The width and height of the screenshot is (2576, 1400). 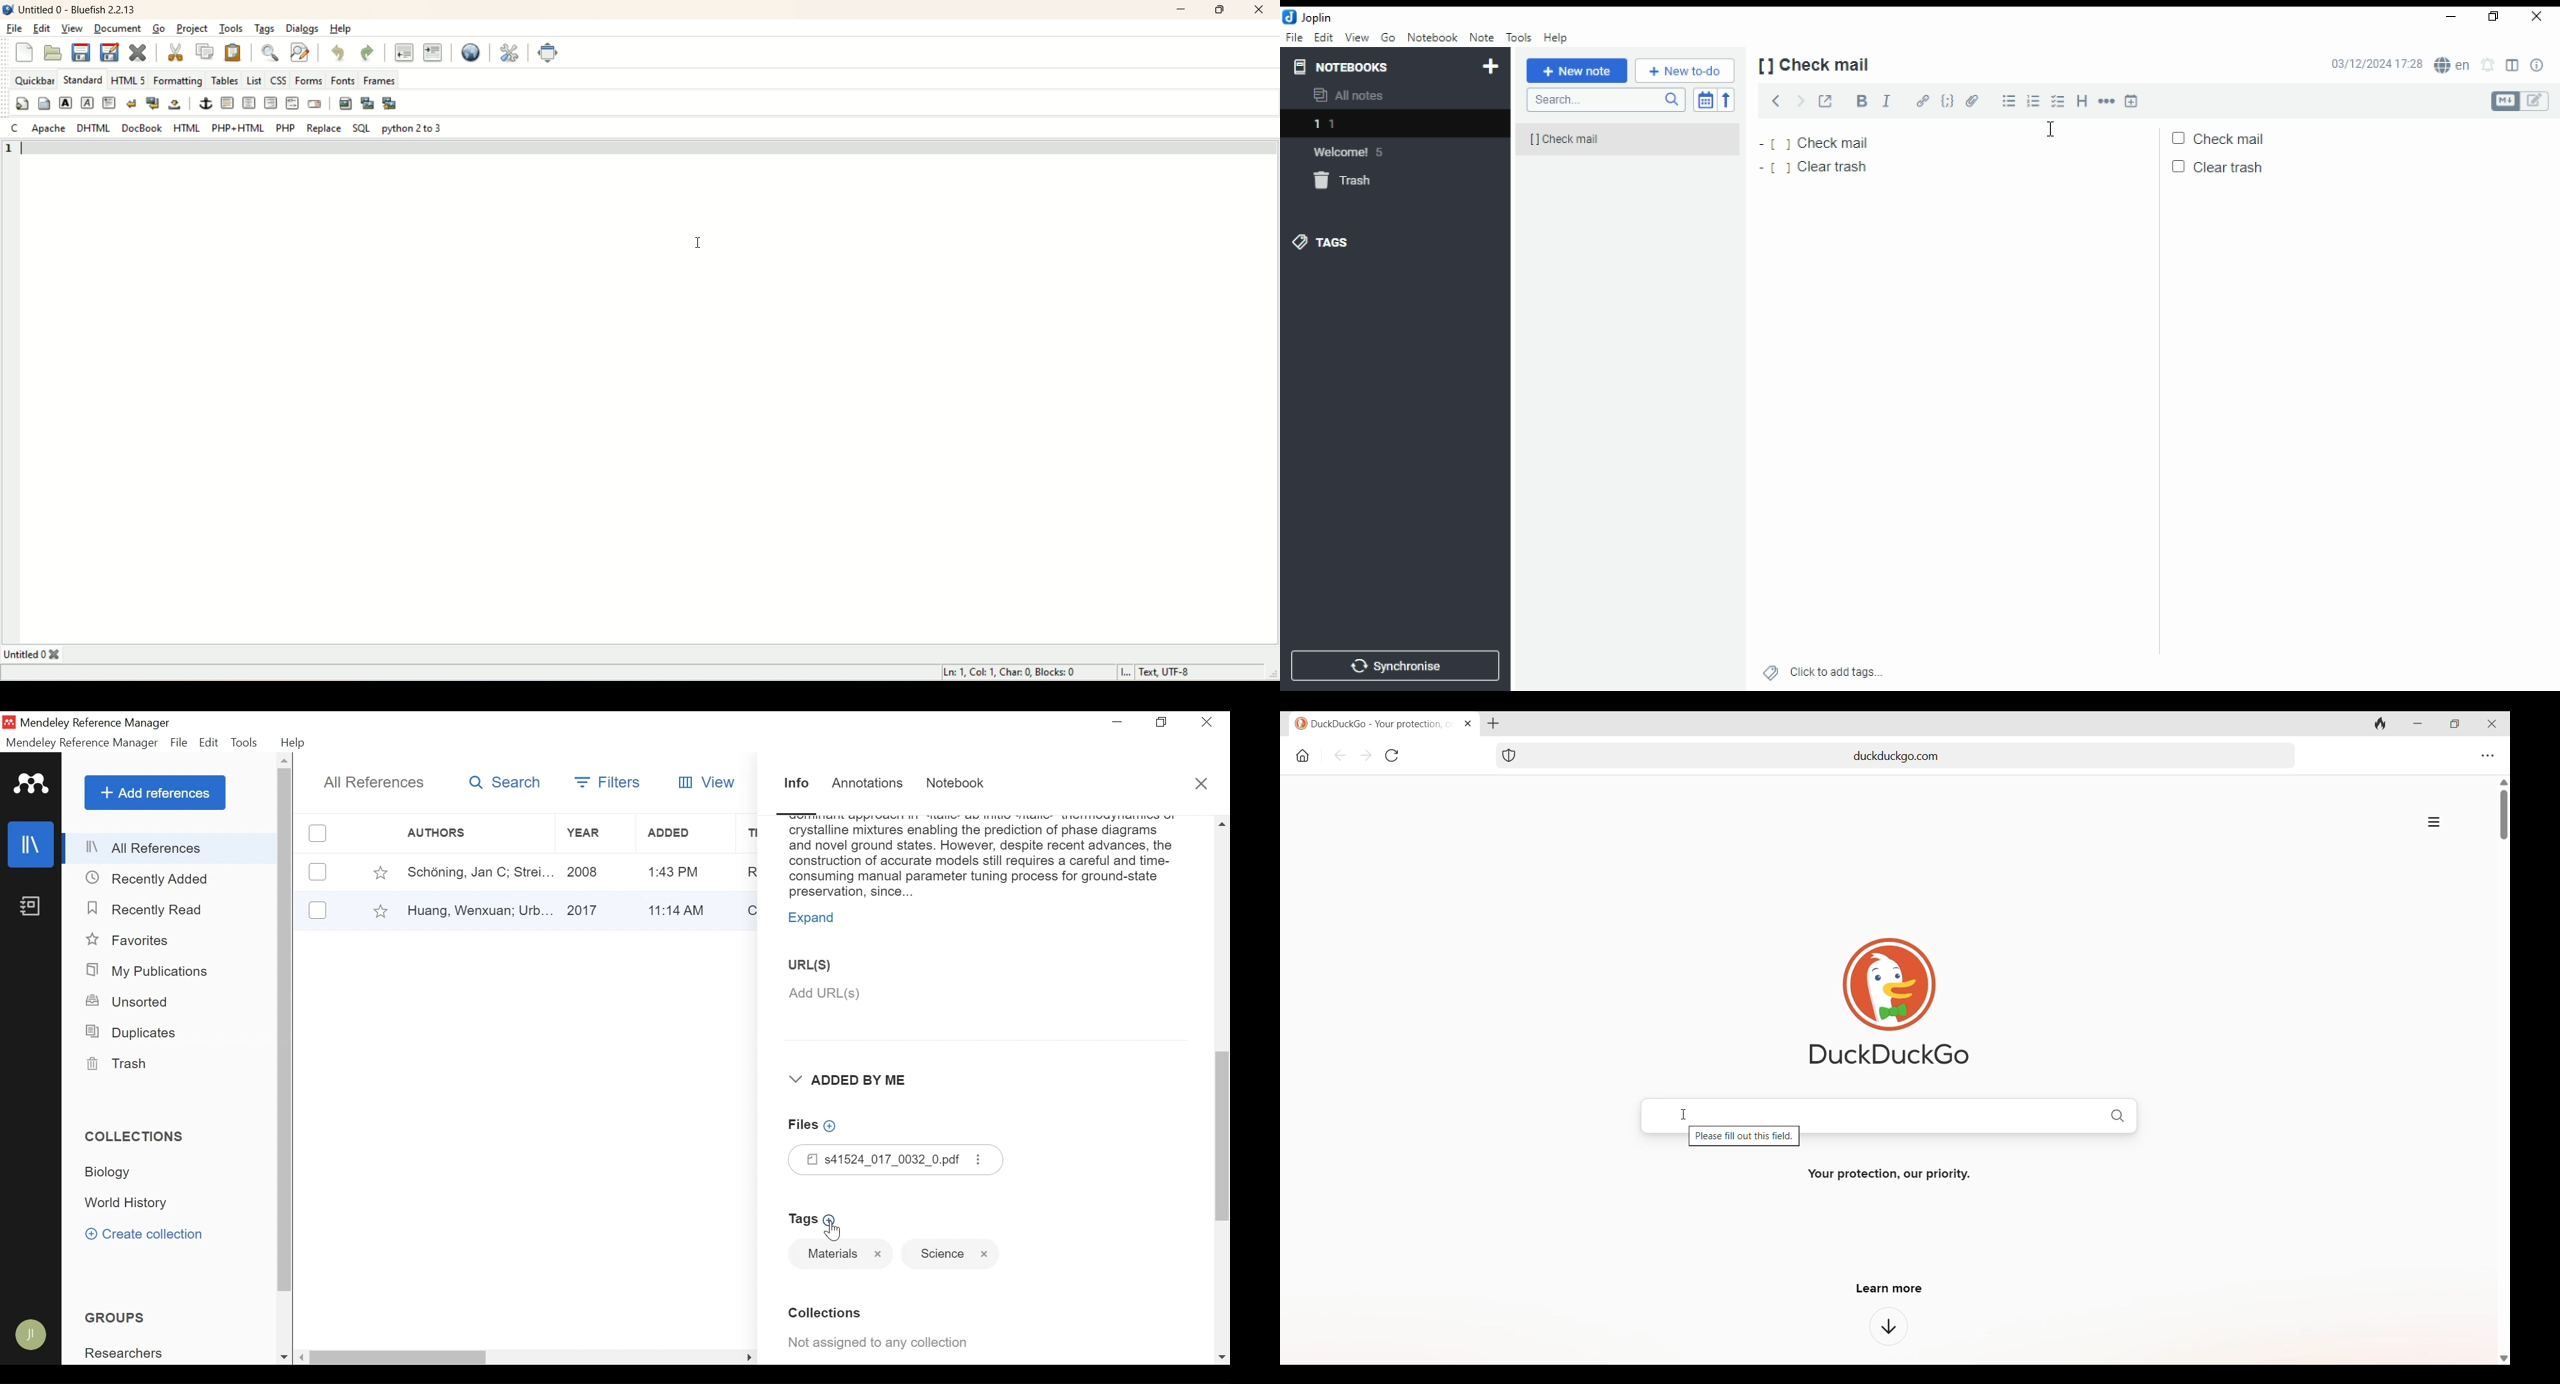 What do you see at coordinates (2376, 64) in the screenshot?
I see `03/12/2024 17:27` at bounding box center [2376, 64].